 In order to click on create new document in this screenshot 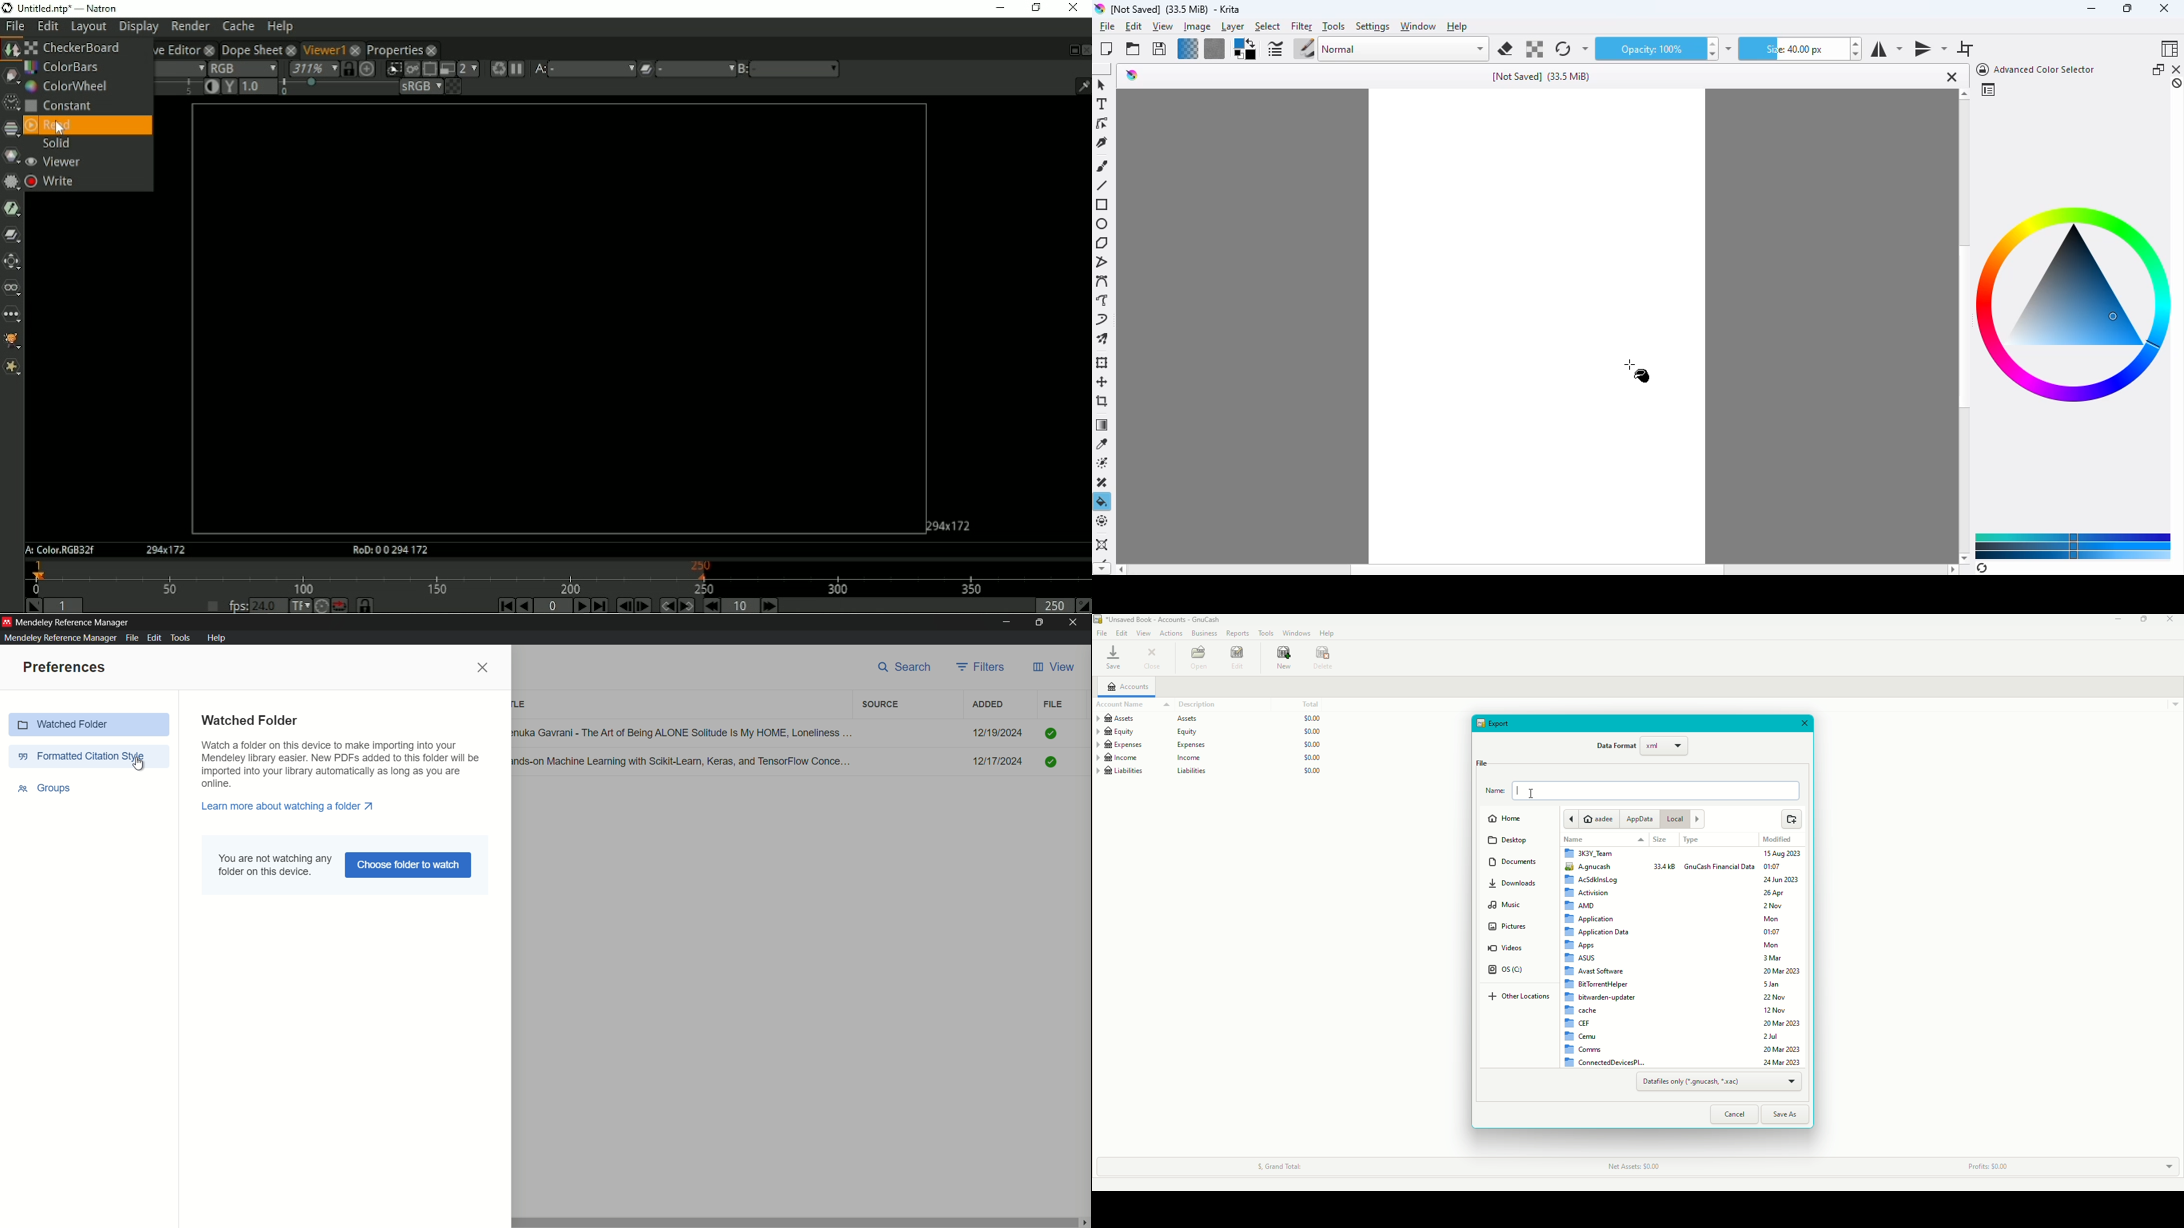, I will do `click(1106, 49)`.